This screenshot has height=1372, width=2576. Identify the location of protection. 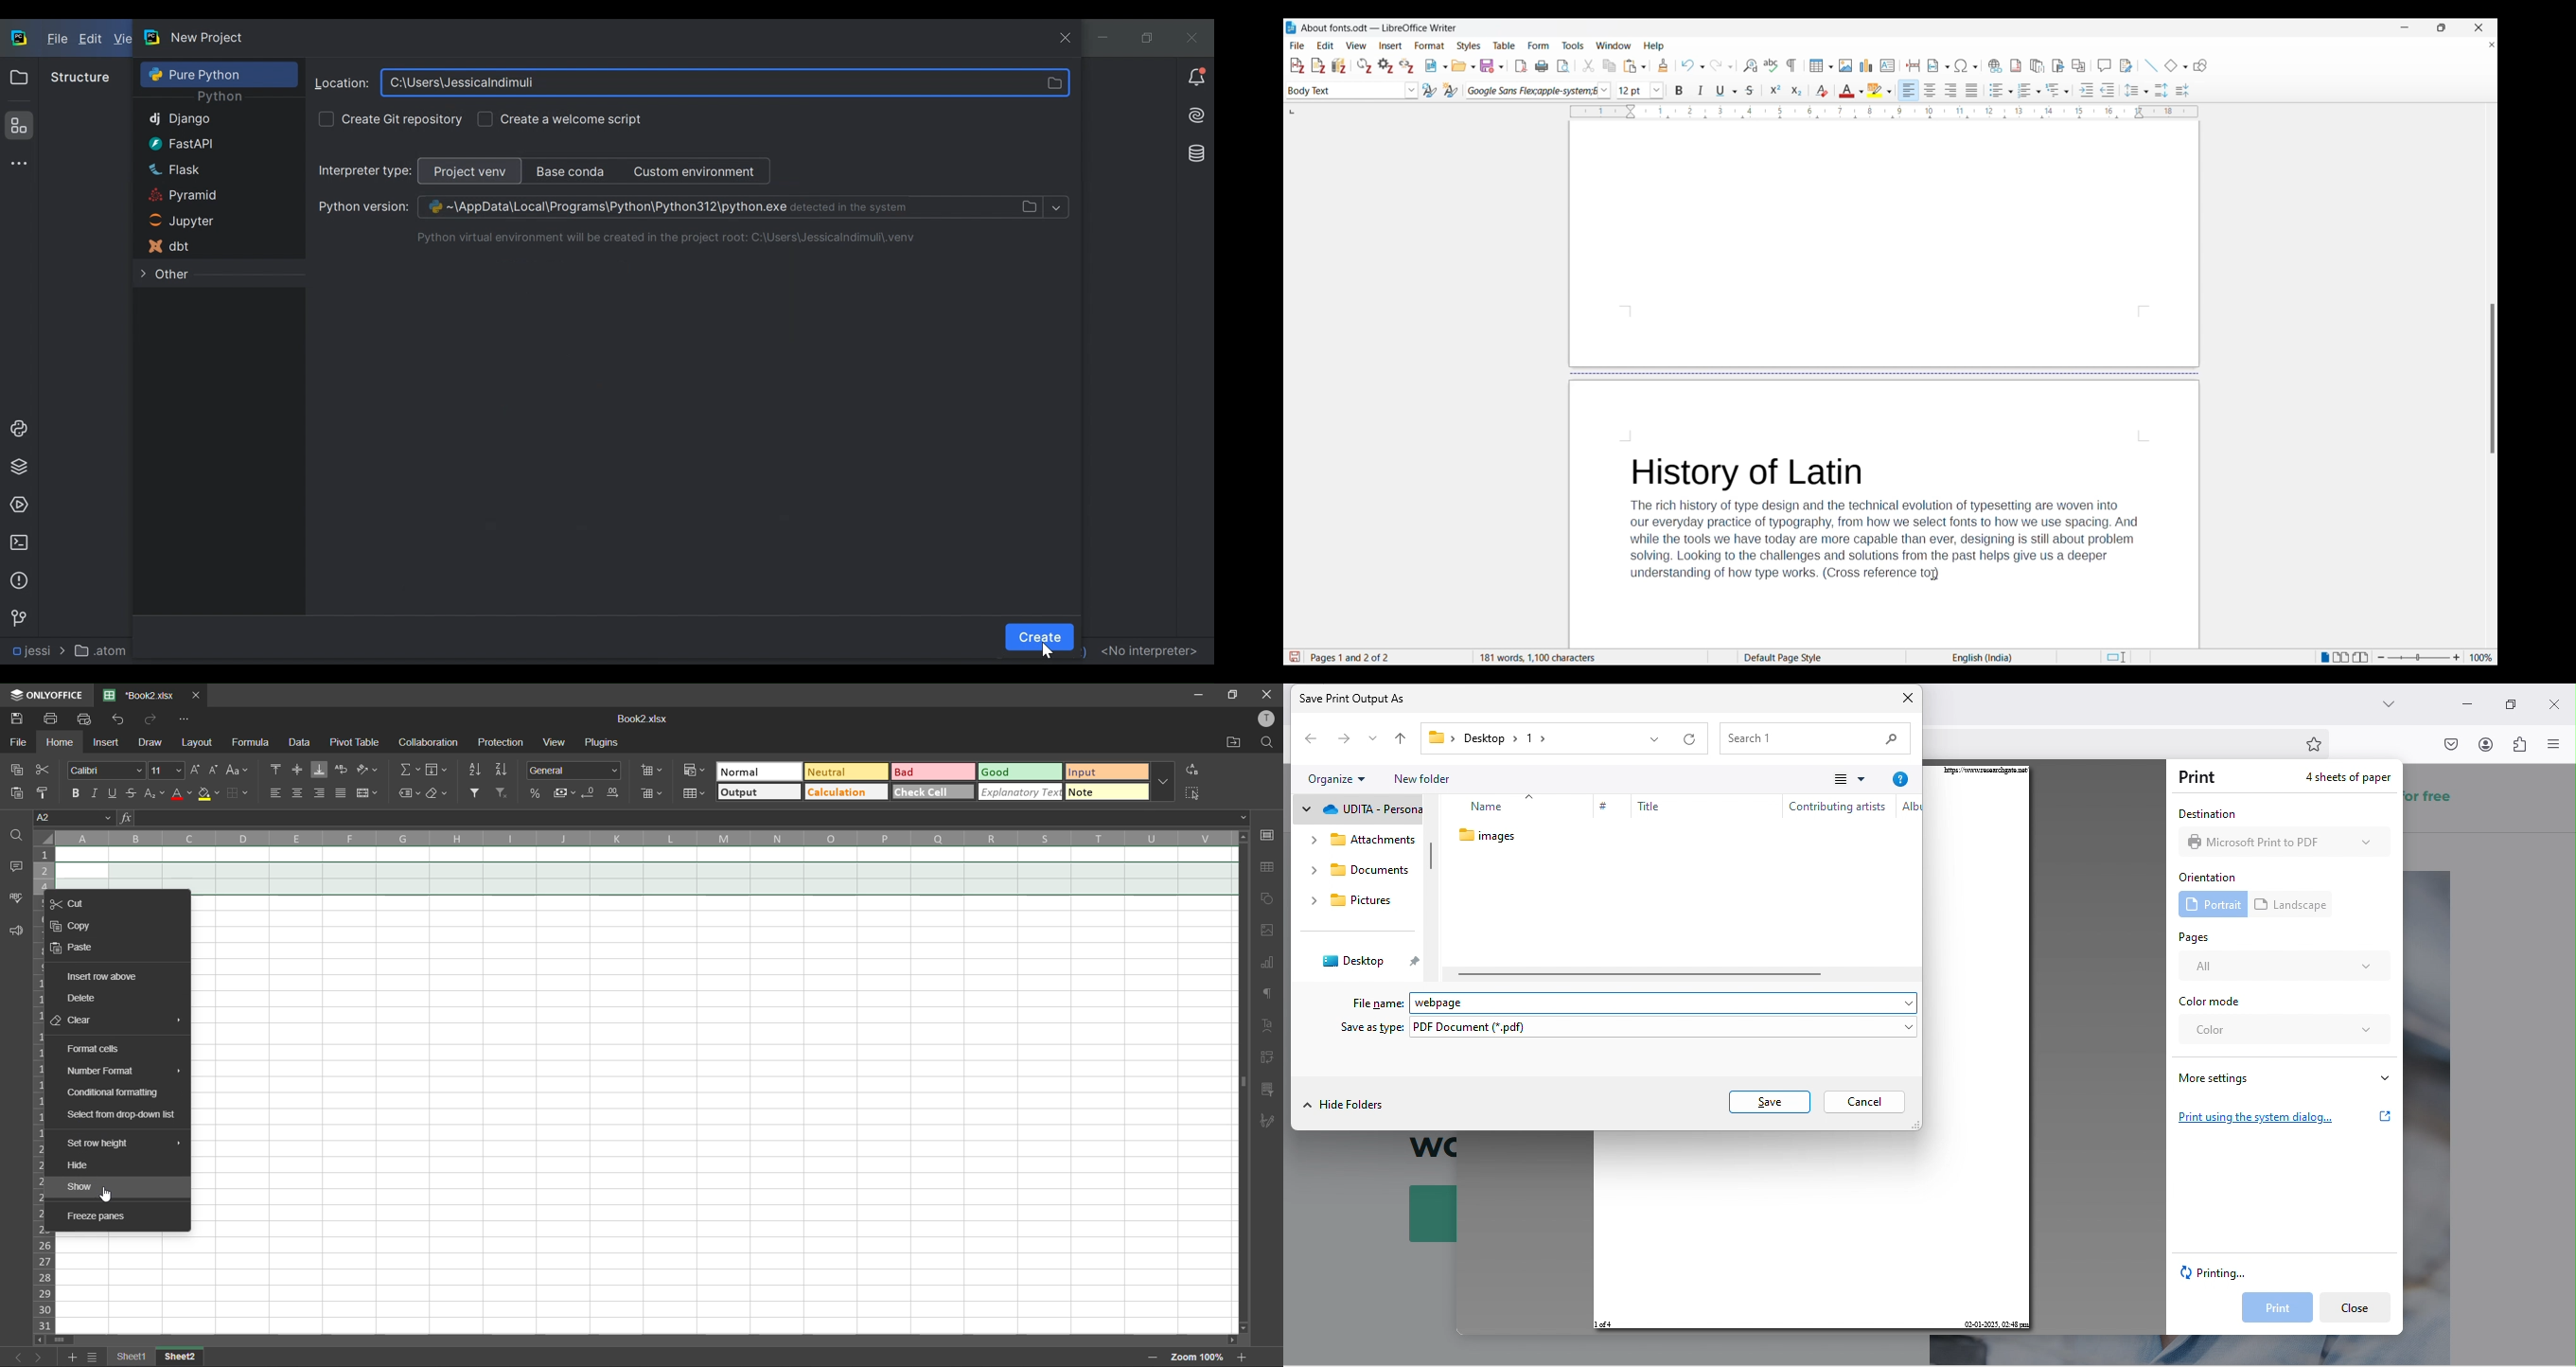
(504, 742).